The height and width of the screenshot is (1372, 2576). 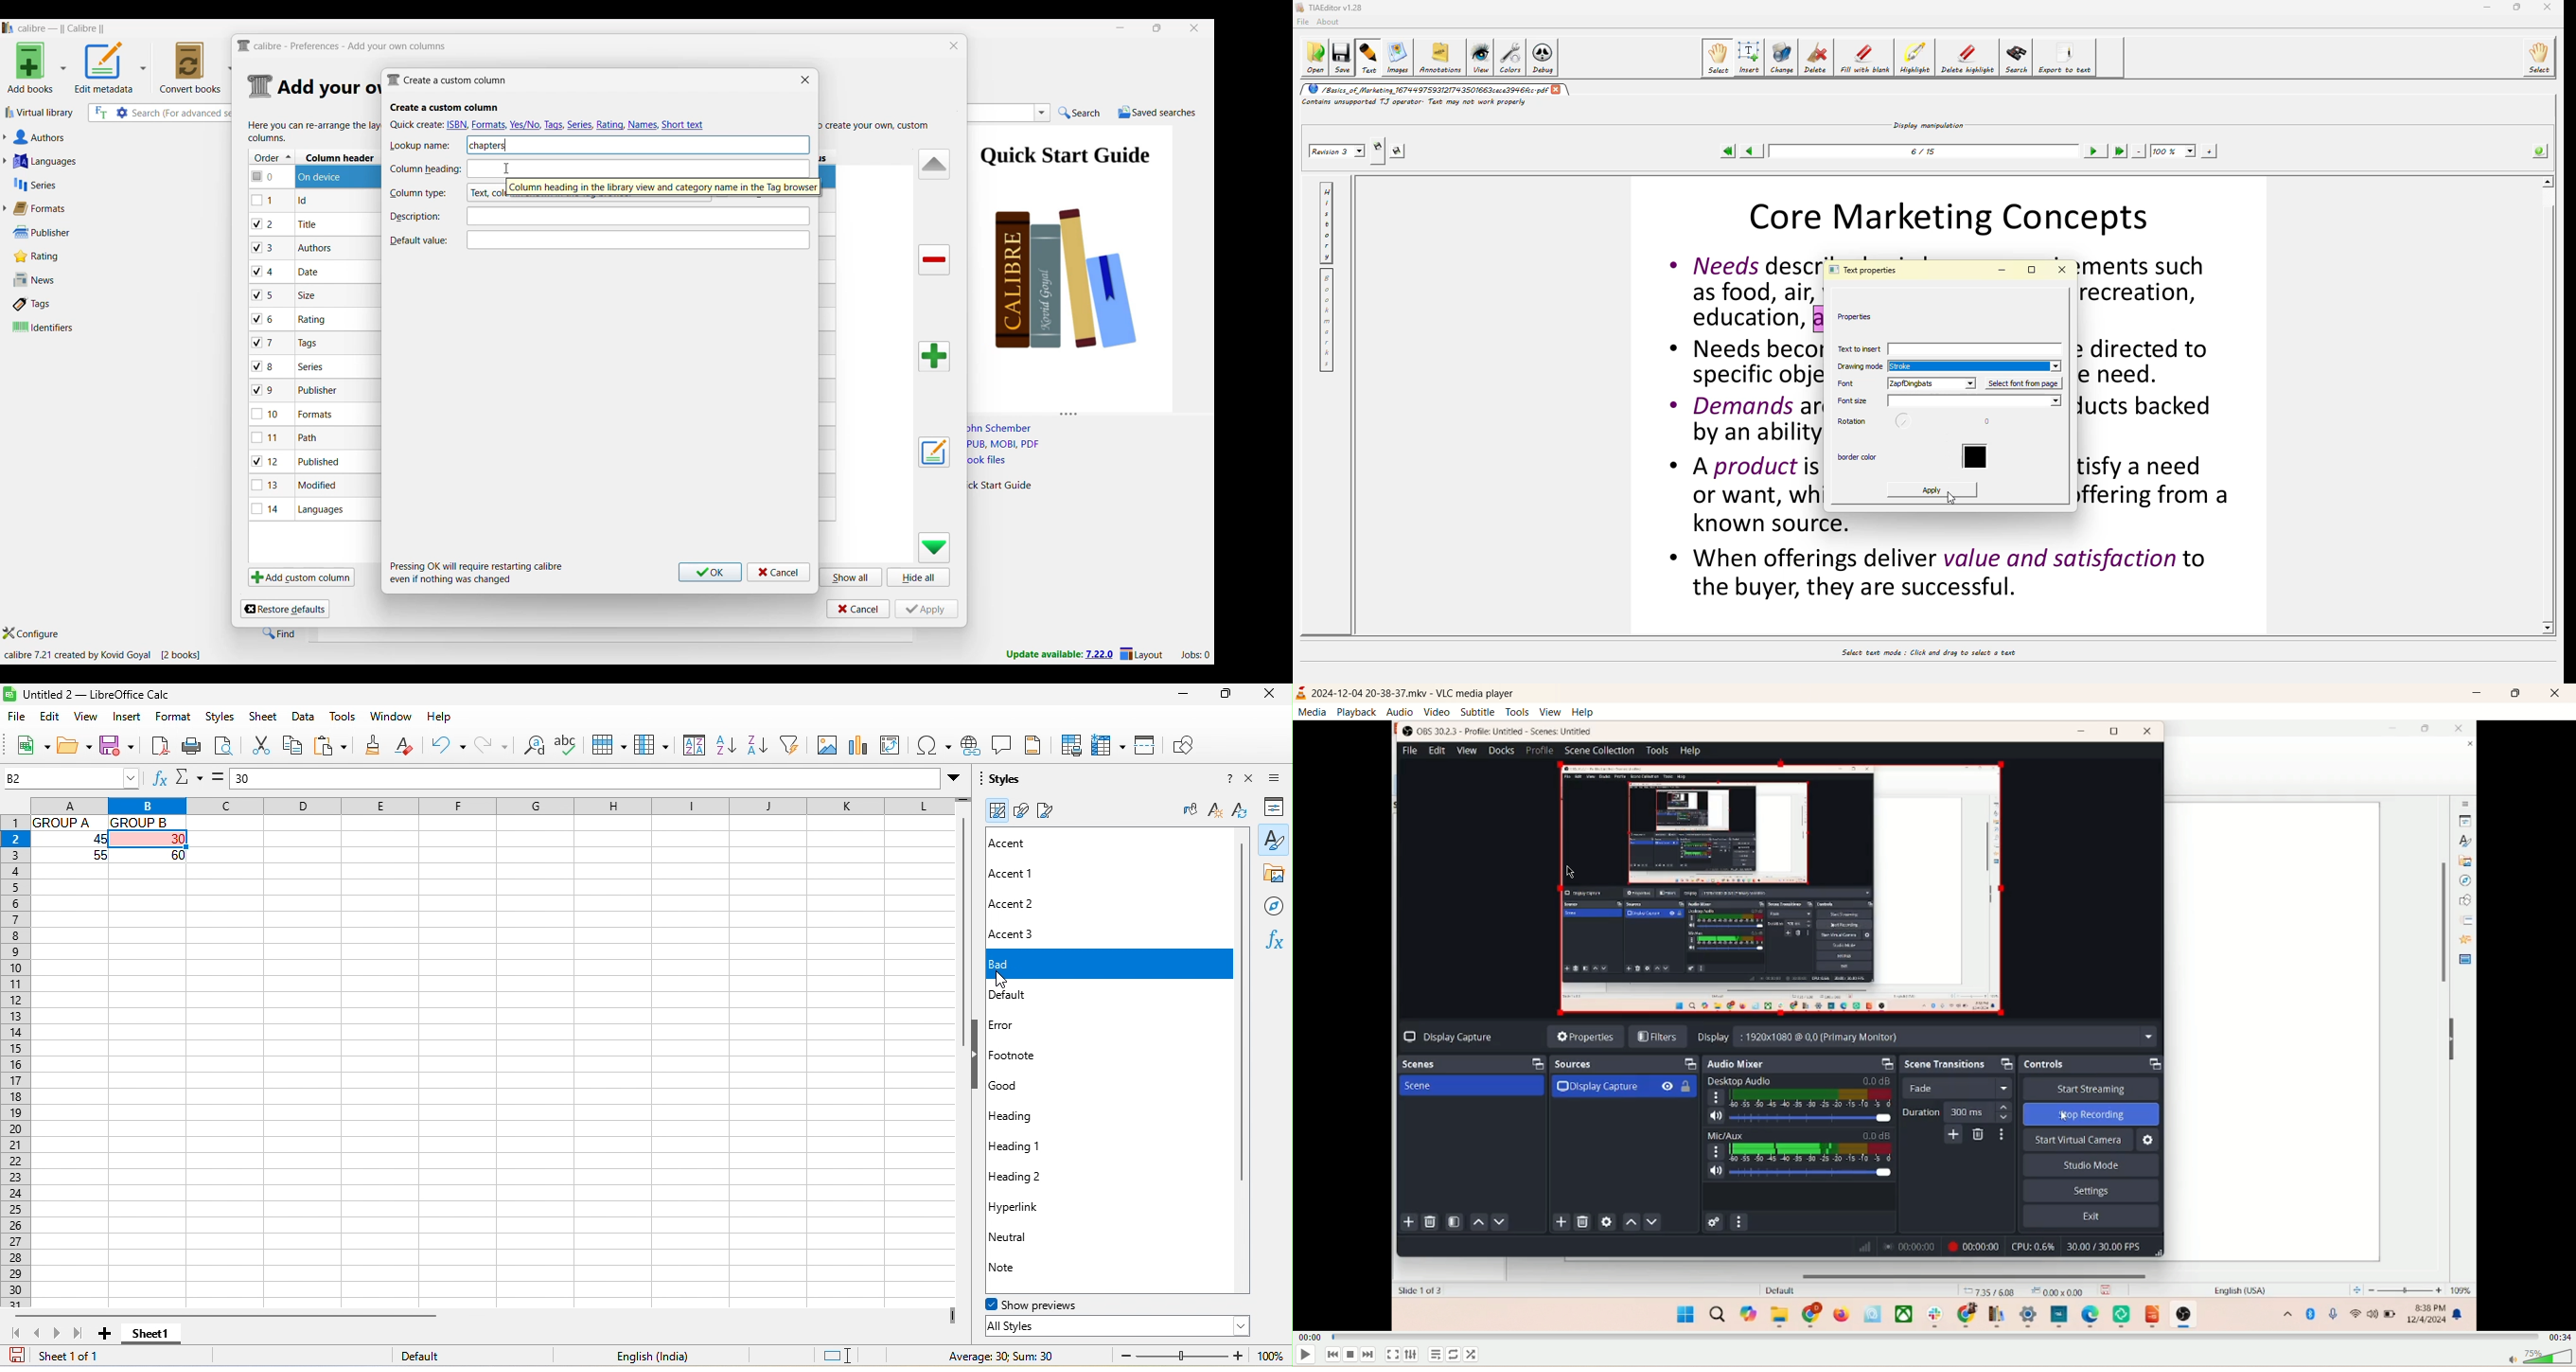 What do you see at coordinates (935, 163) in the screenshot?
I see `Move row up` at bounding box center [935, 163].